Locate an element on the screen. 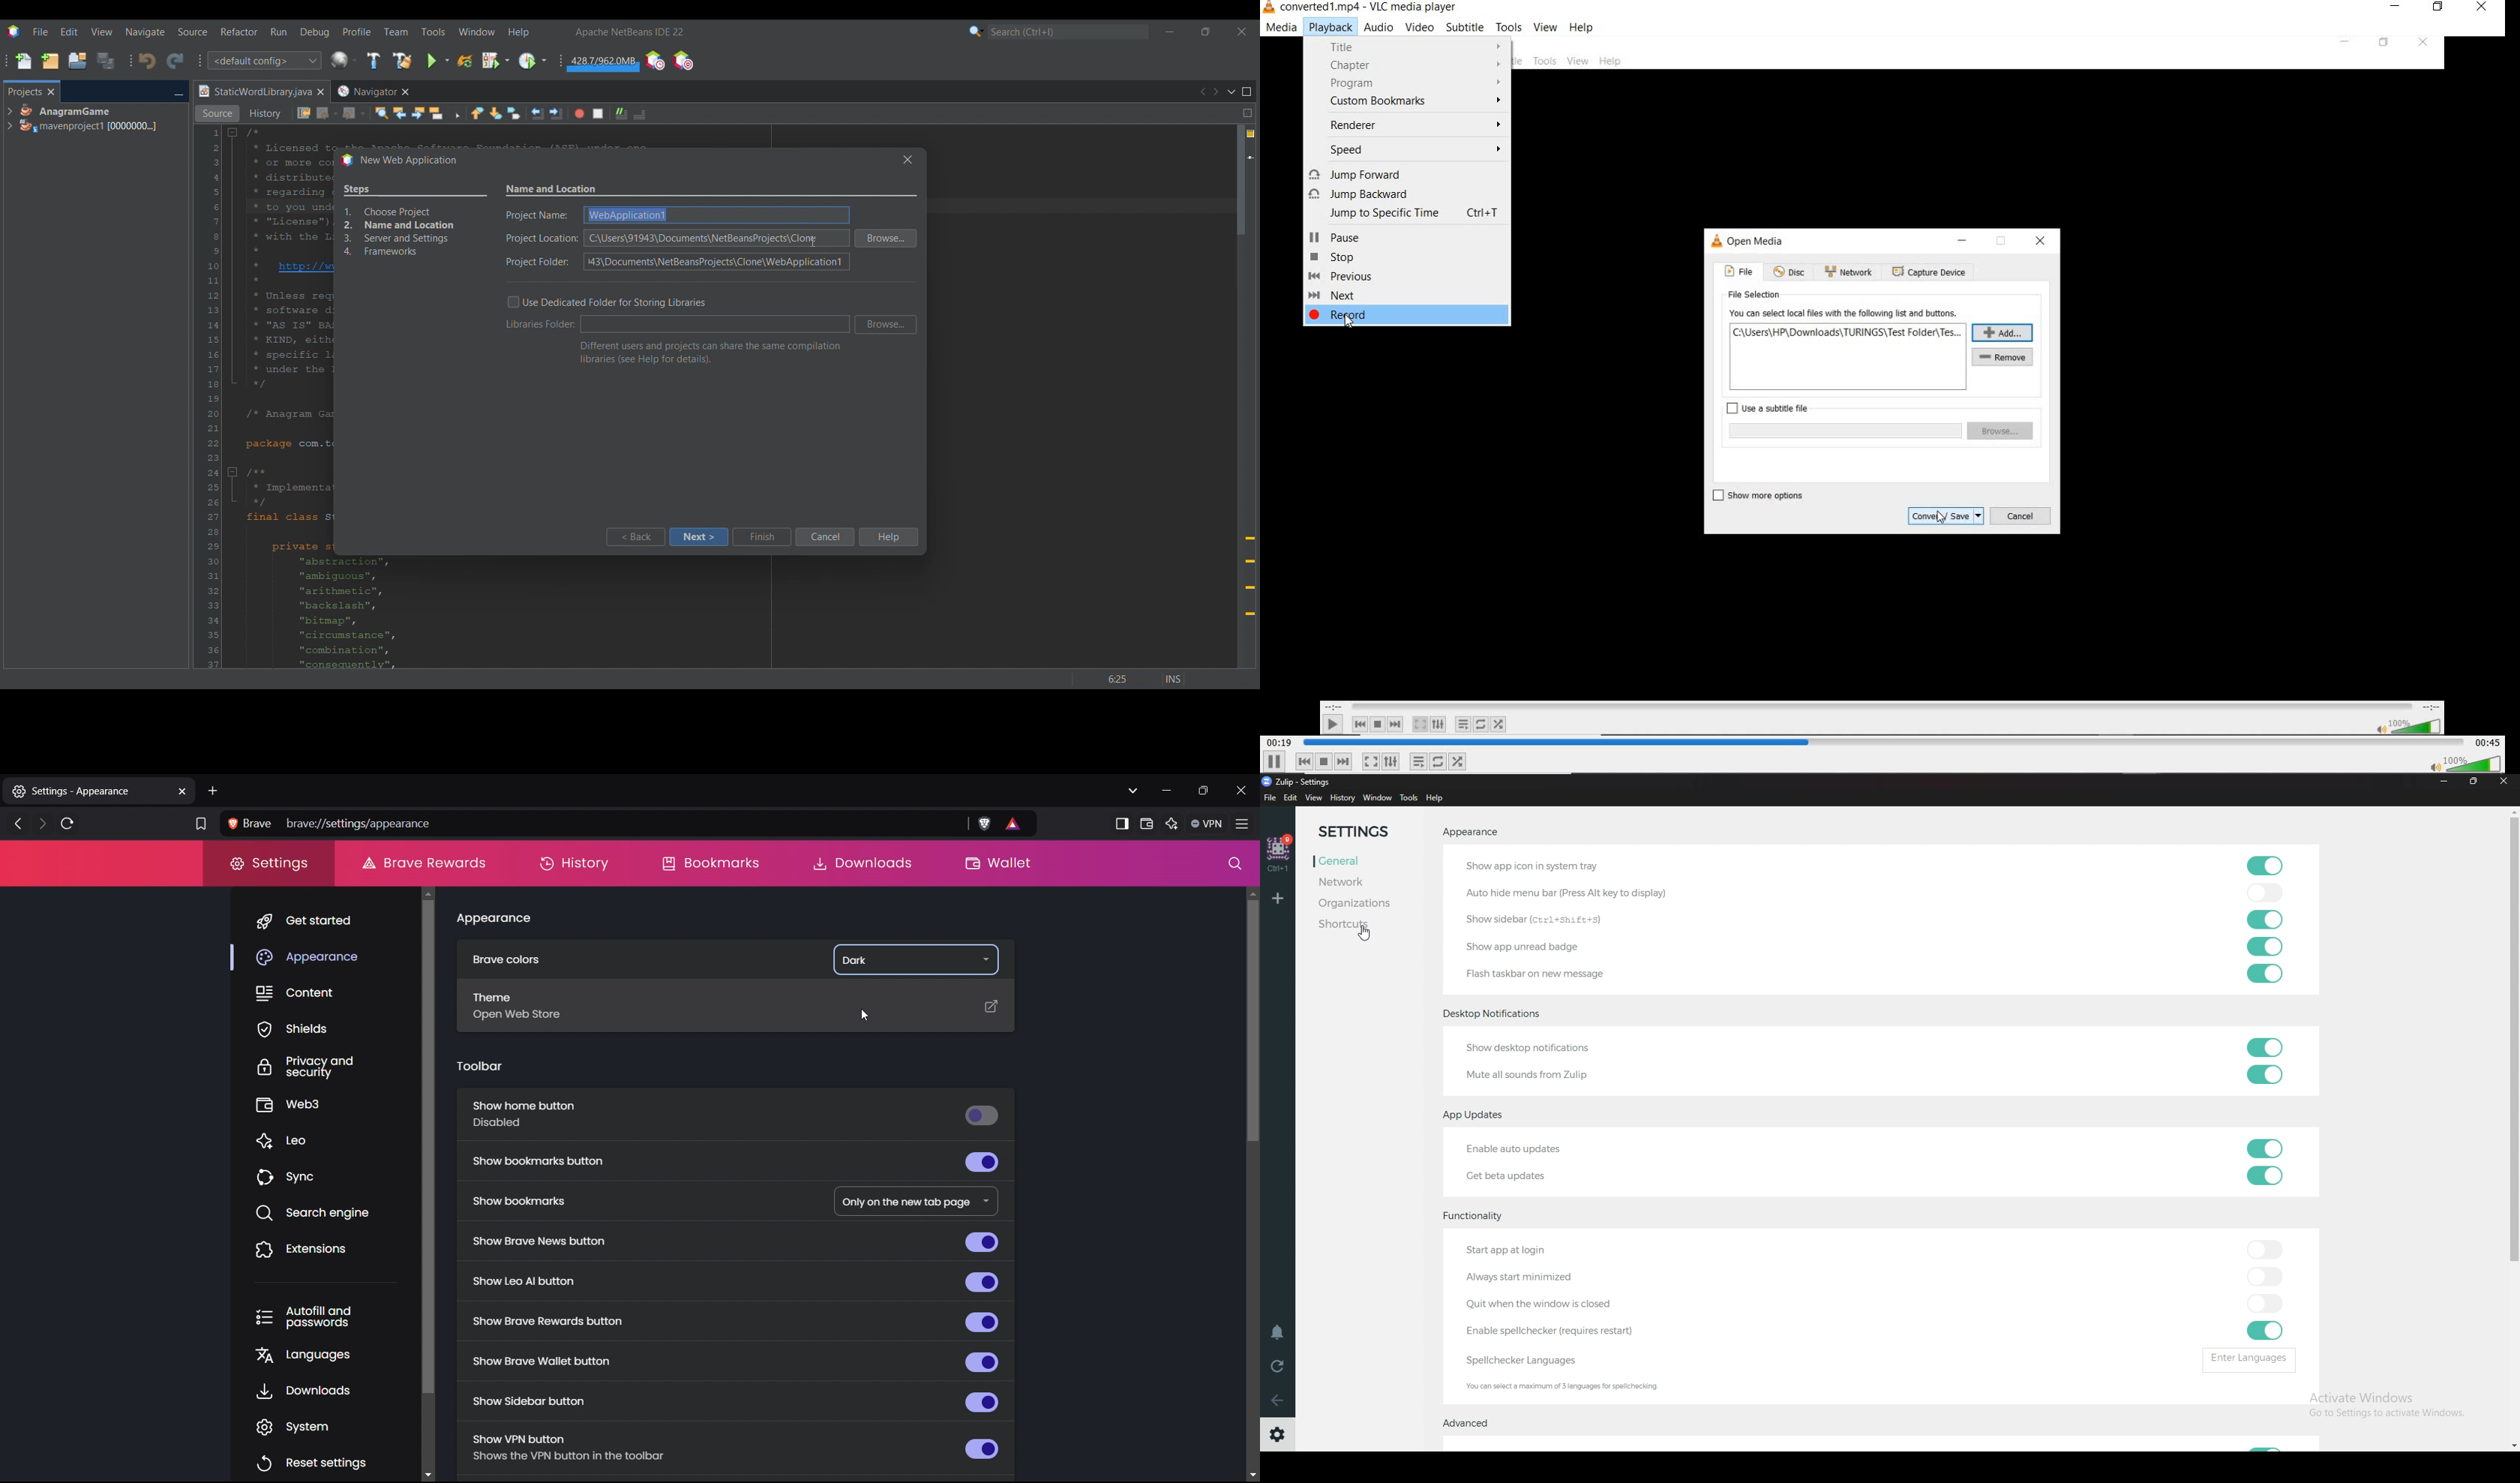  renderer is located at coordinates (1414, 125).